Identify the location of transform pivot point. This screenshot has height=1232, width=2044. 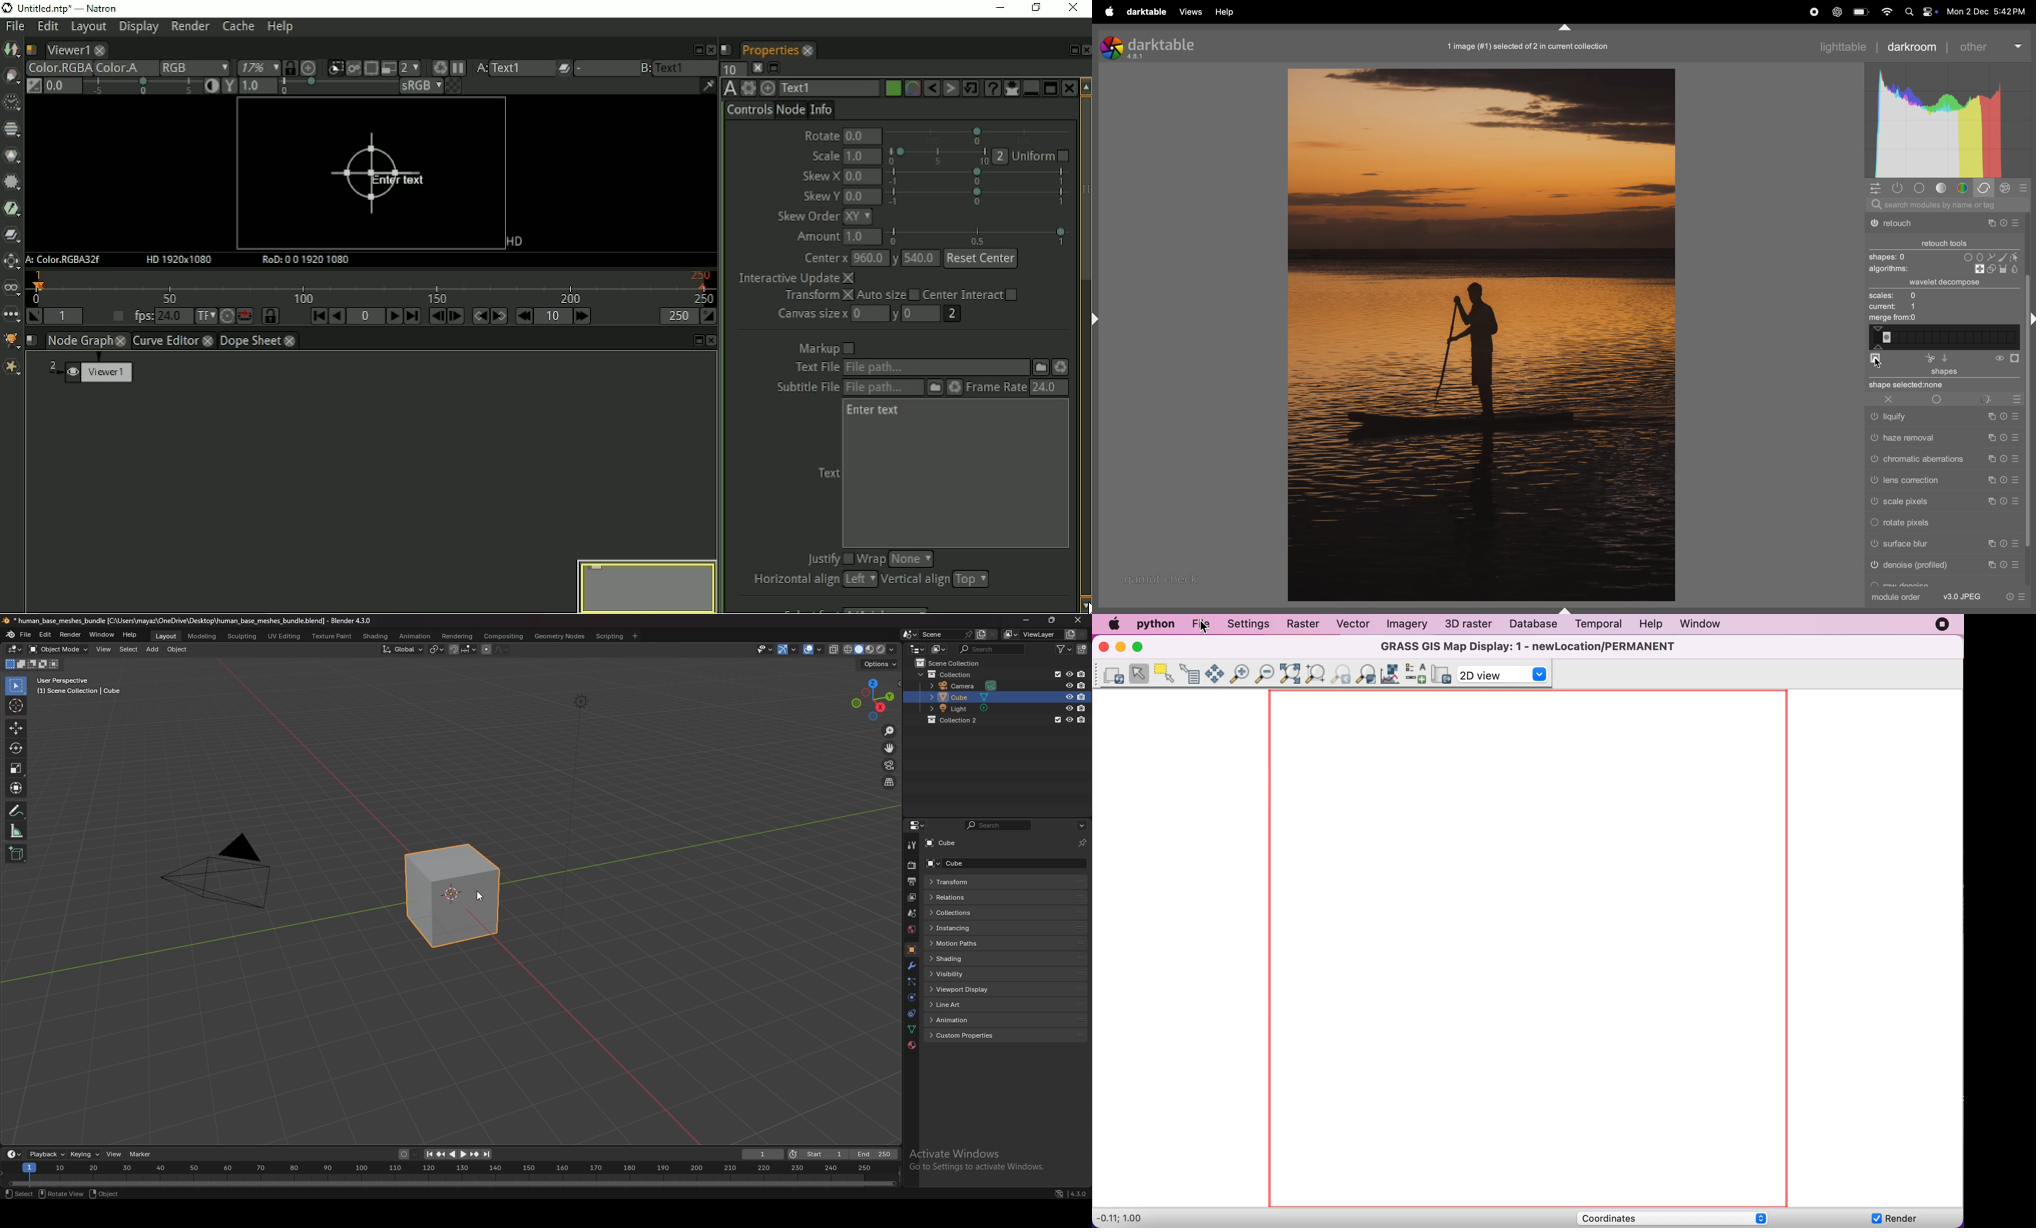
(437, 649).